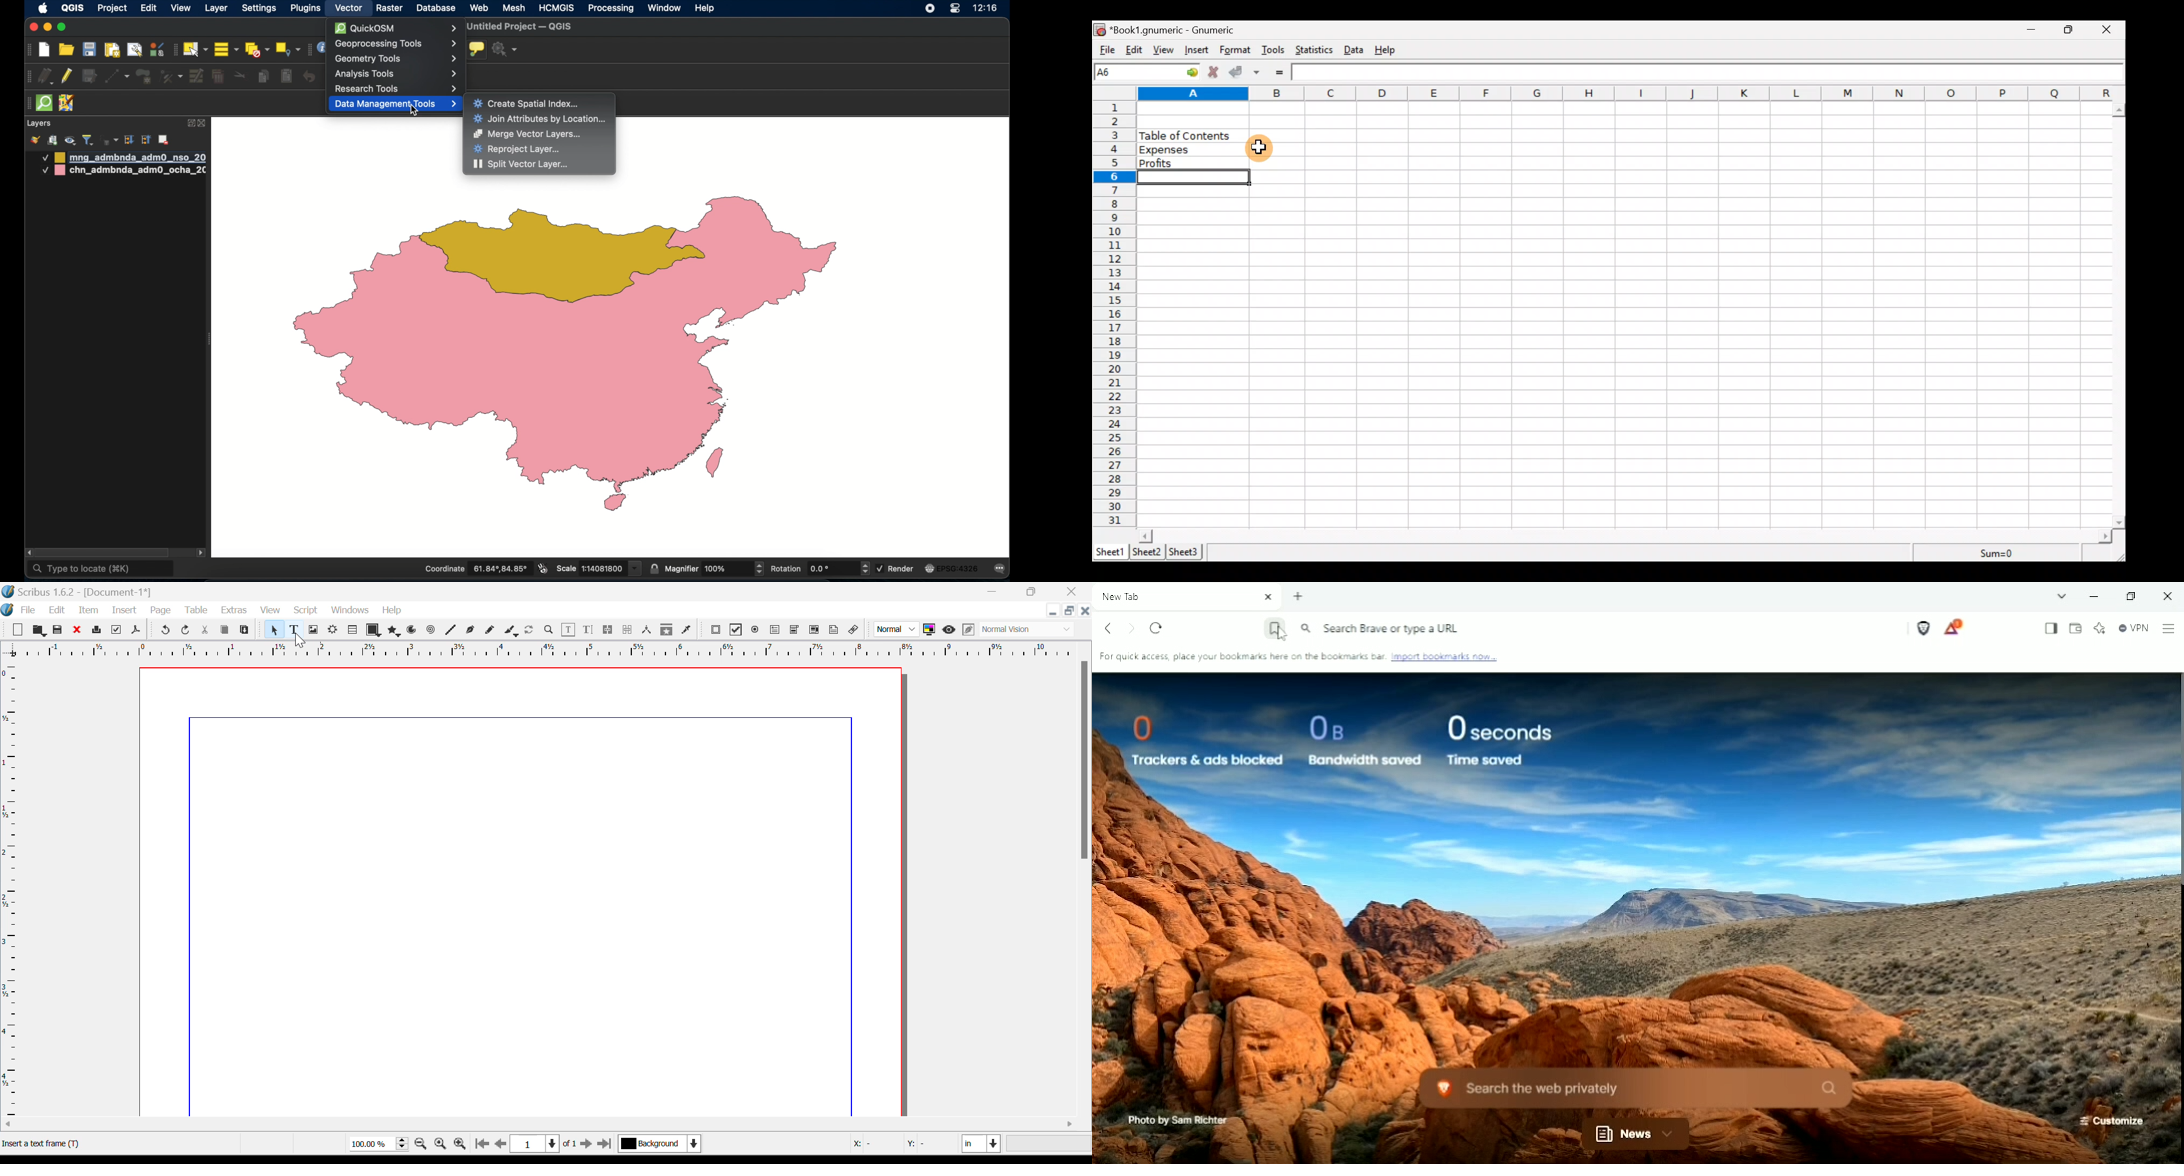 This screenshot has height=1176, width=2184. Describe the element at coordinates (116, 75) in the screenshot. I see `digitize with segment` at that location.